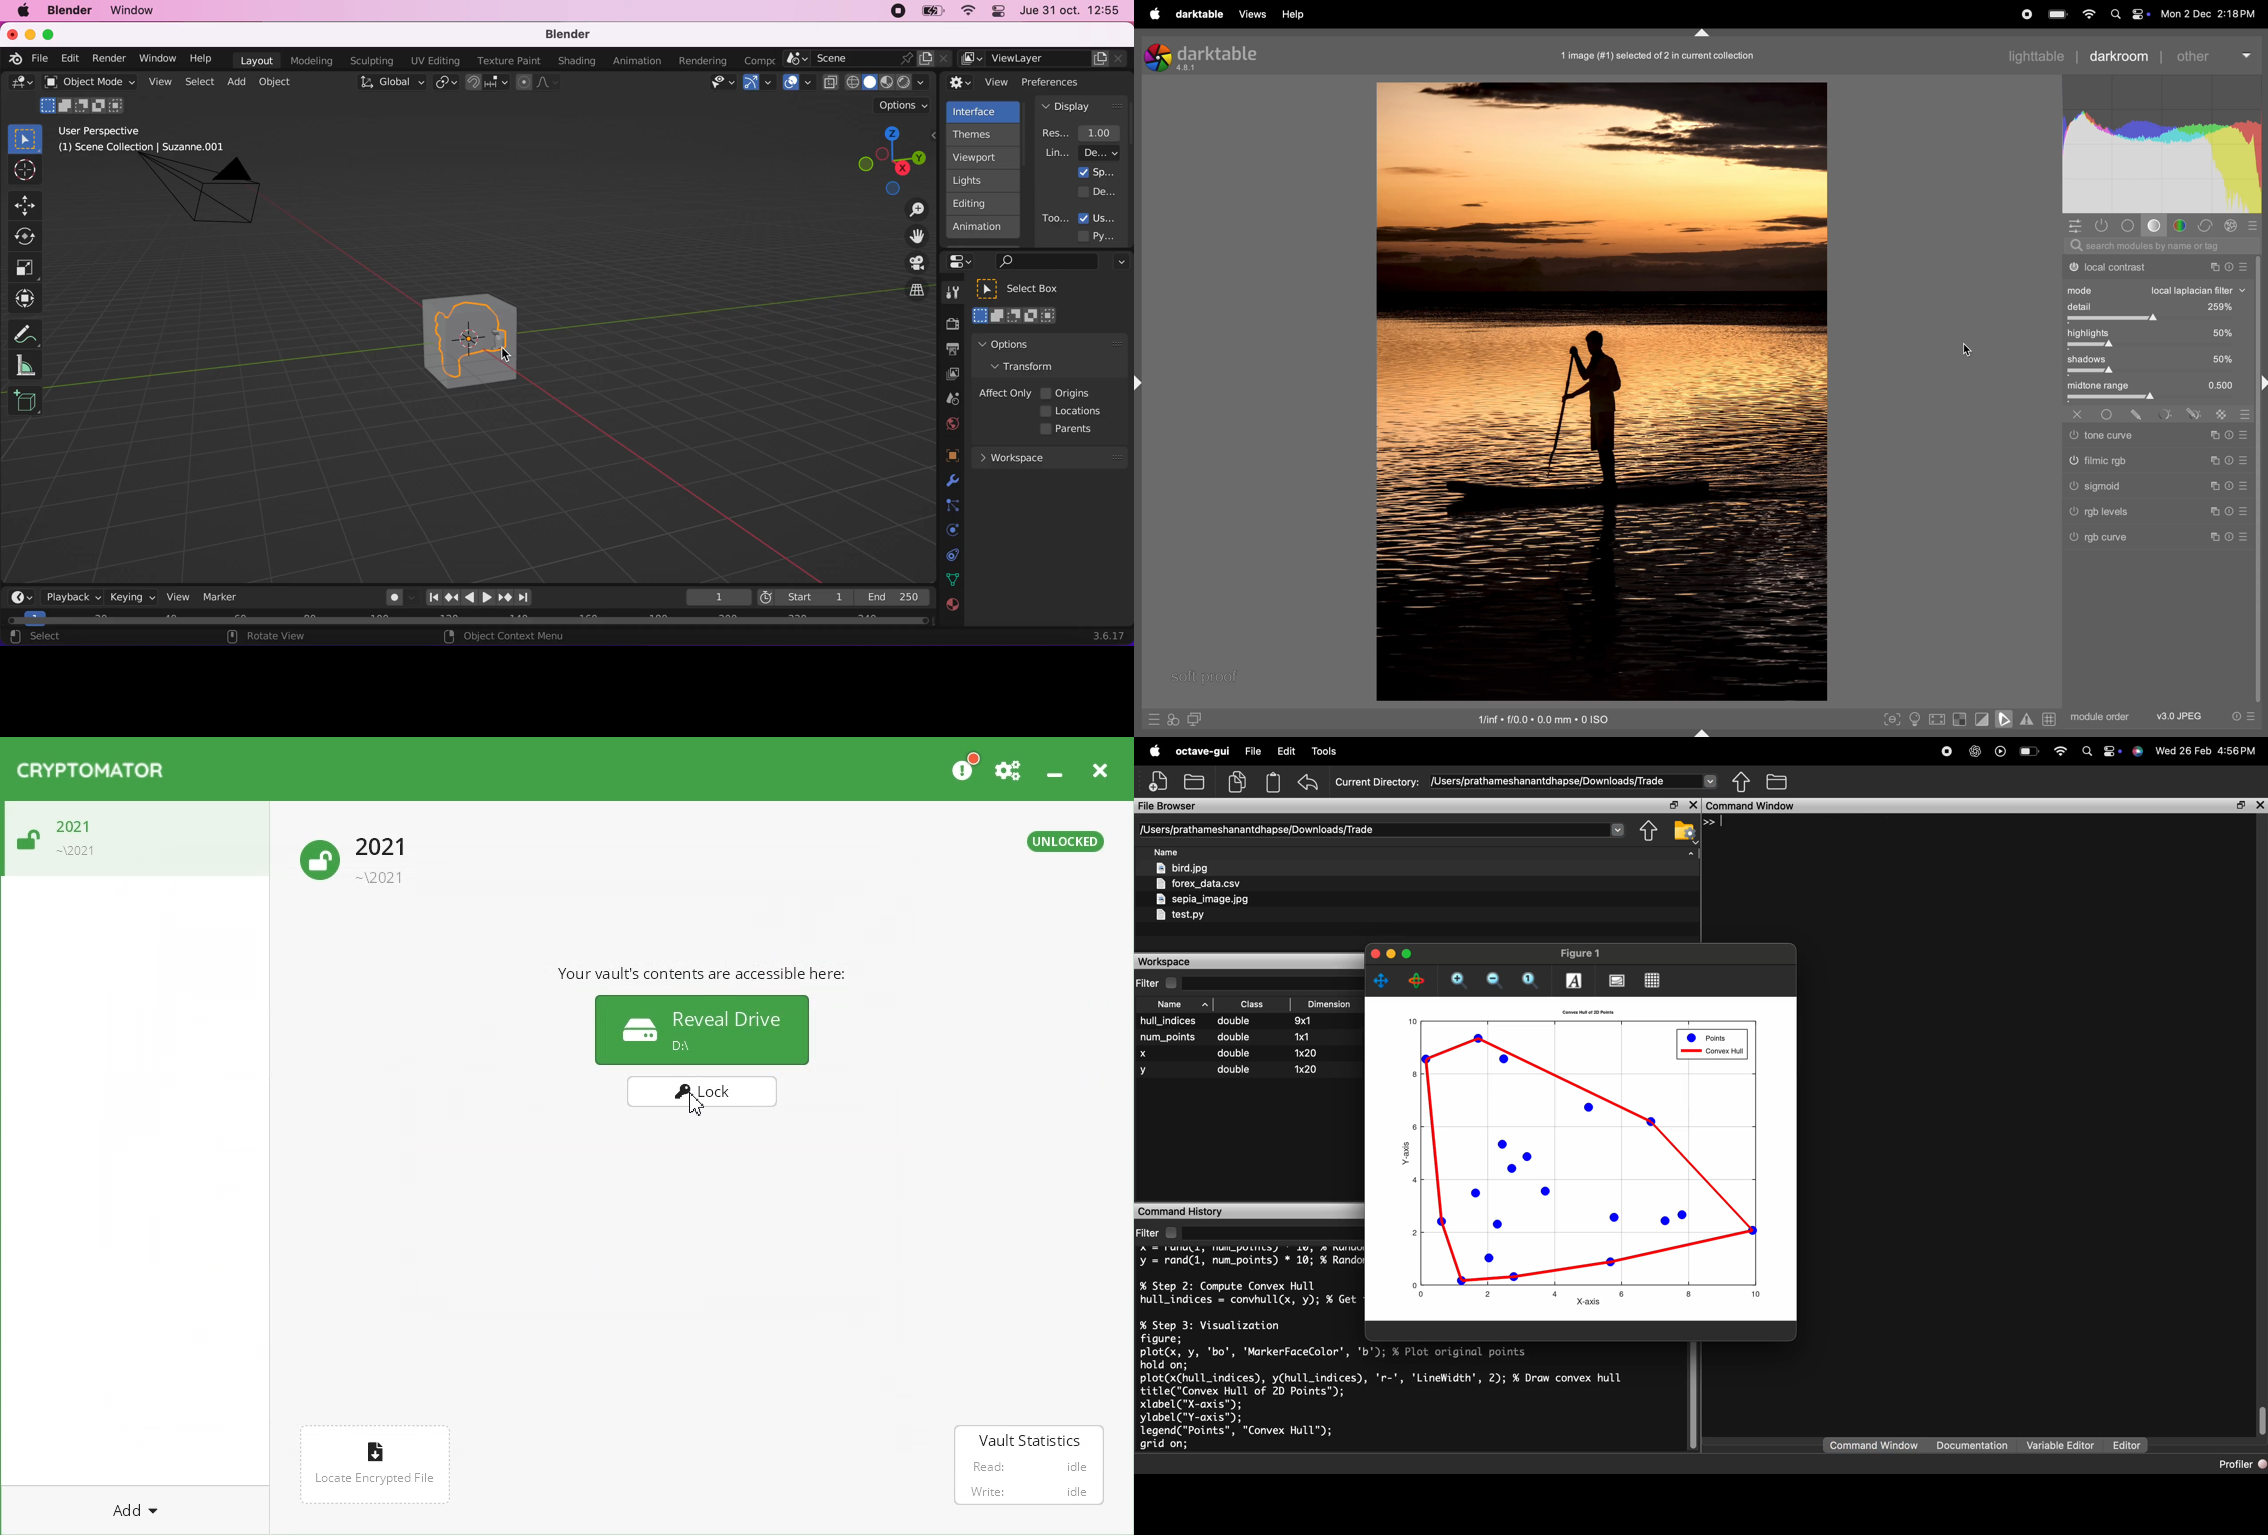 Image resolution: width=2268 pixels, height=1540 pixels. What do you see at coordinates (2072, 226) in the screenshot?
I see `quick access panel` at bounding box center [2072, 226].